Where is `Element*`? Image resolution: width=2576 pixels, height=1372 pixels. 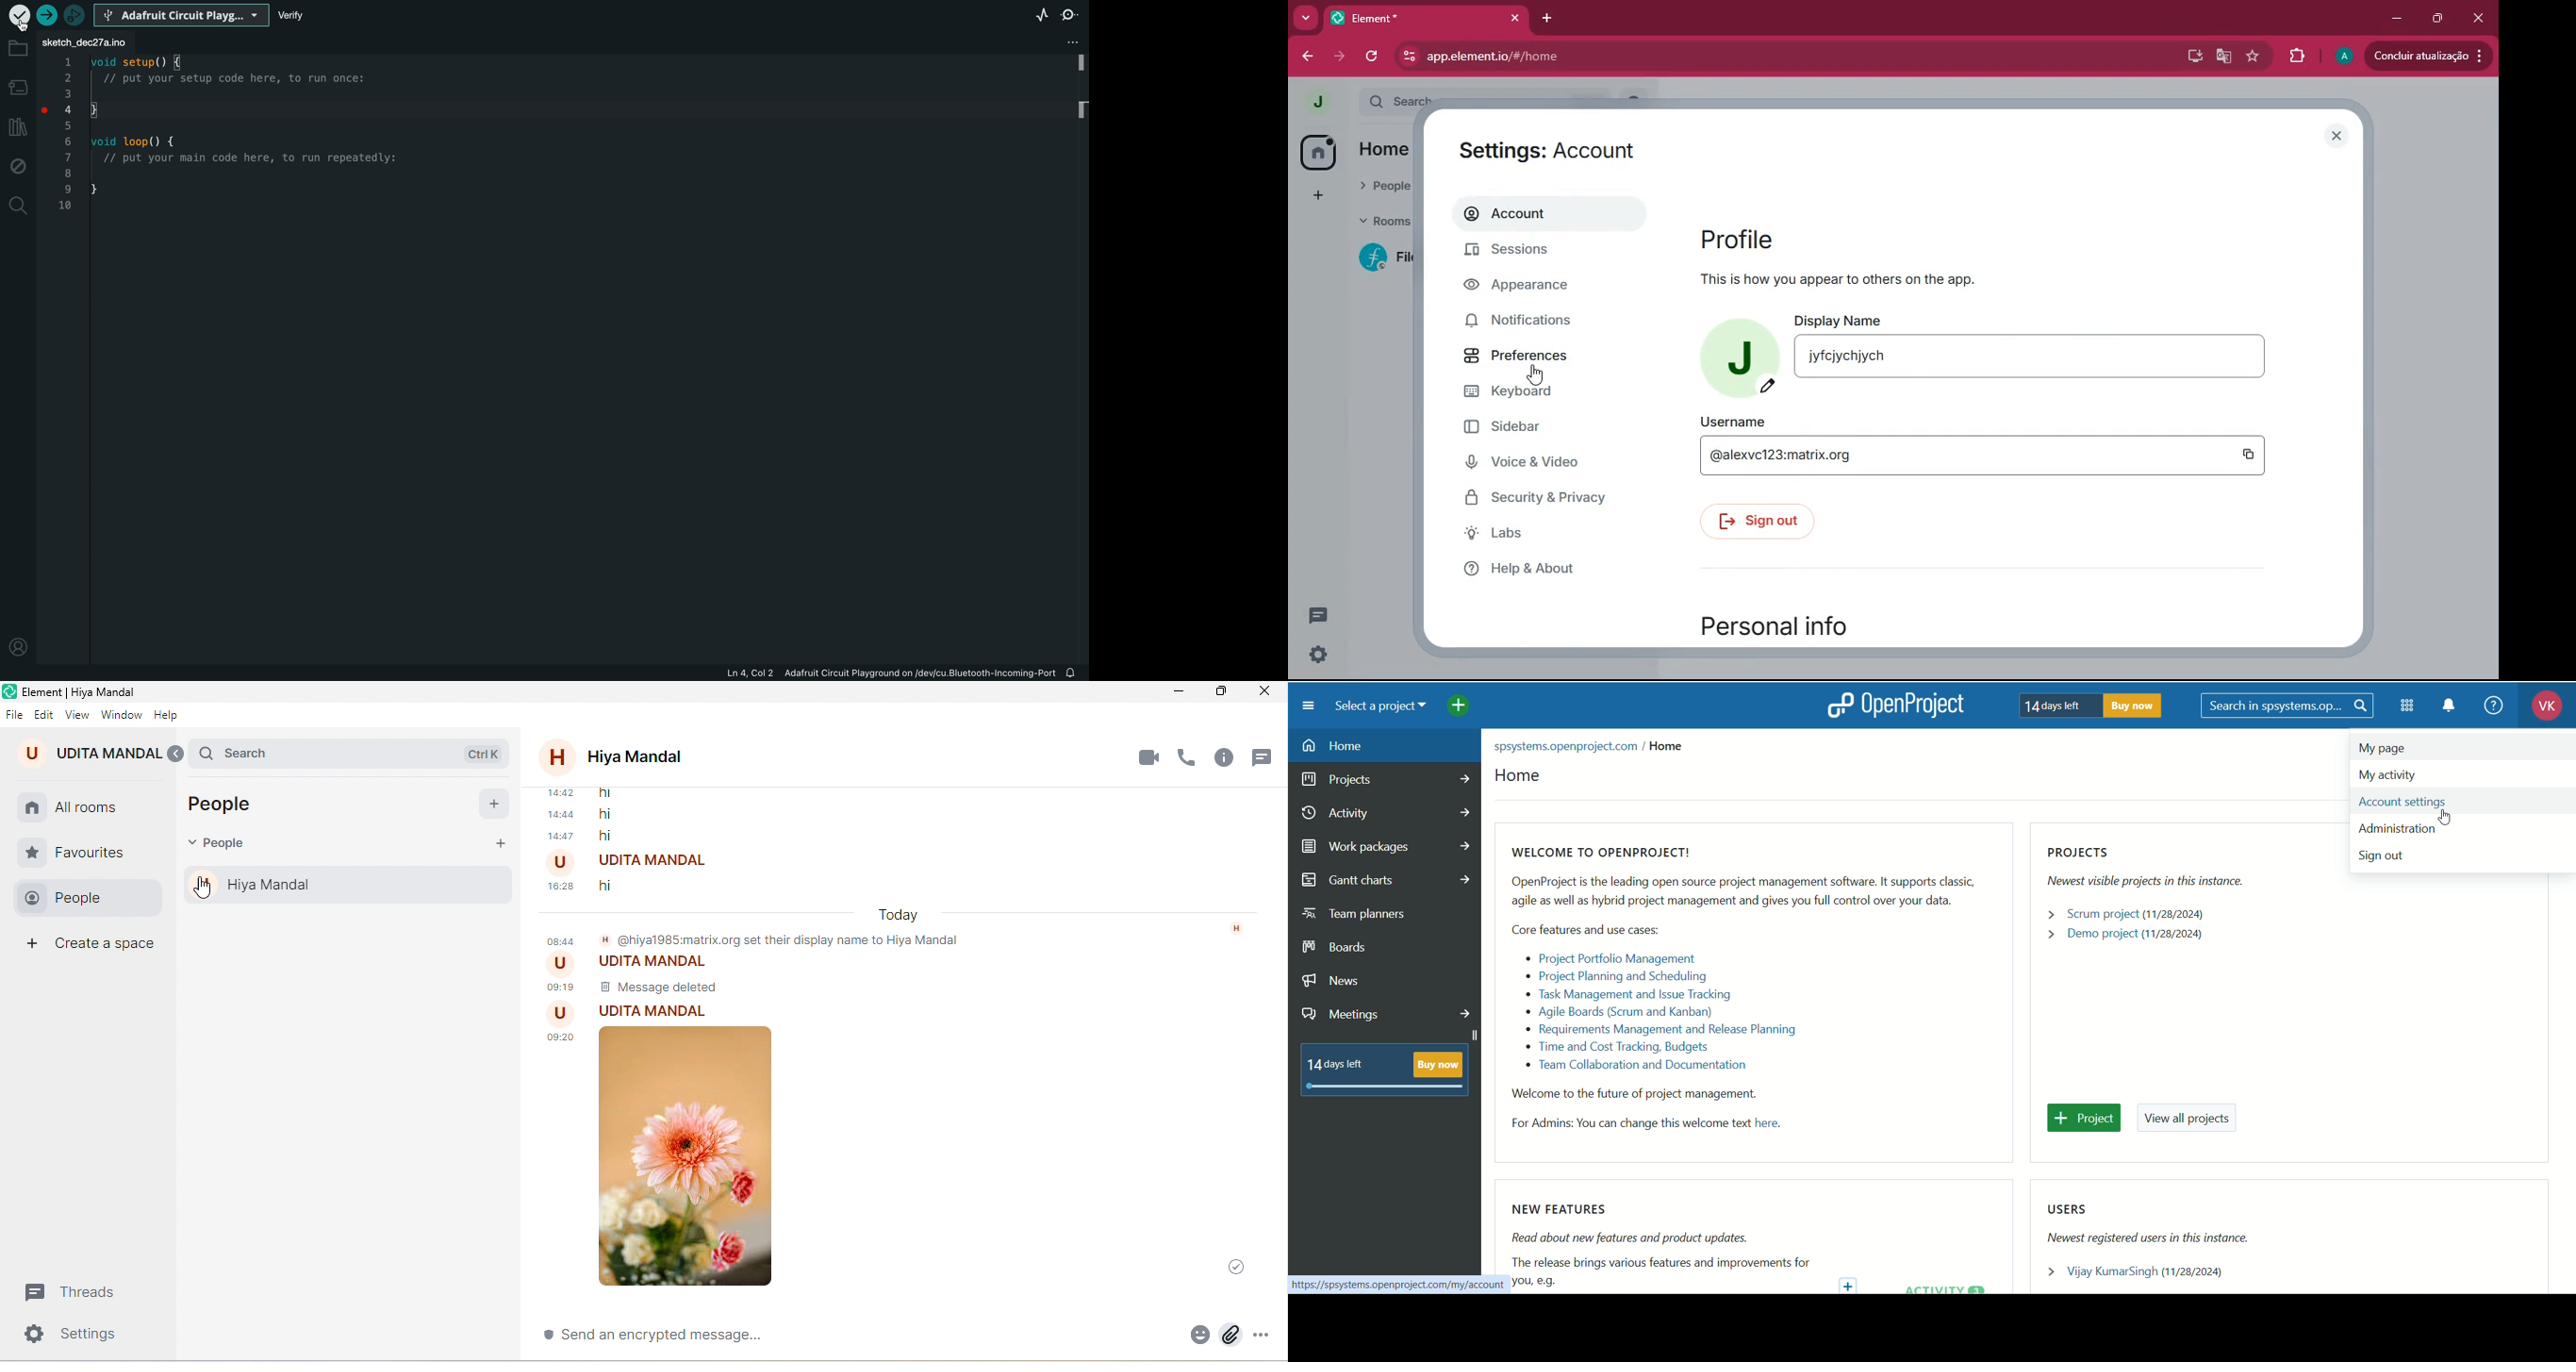
Element* is located at coordinates (1401, 18).